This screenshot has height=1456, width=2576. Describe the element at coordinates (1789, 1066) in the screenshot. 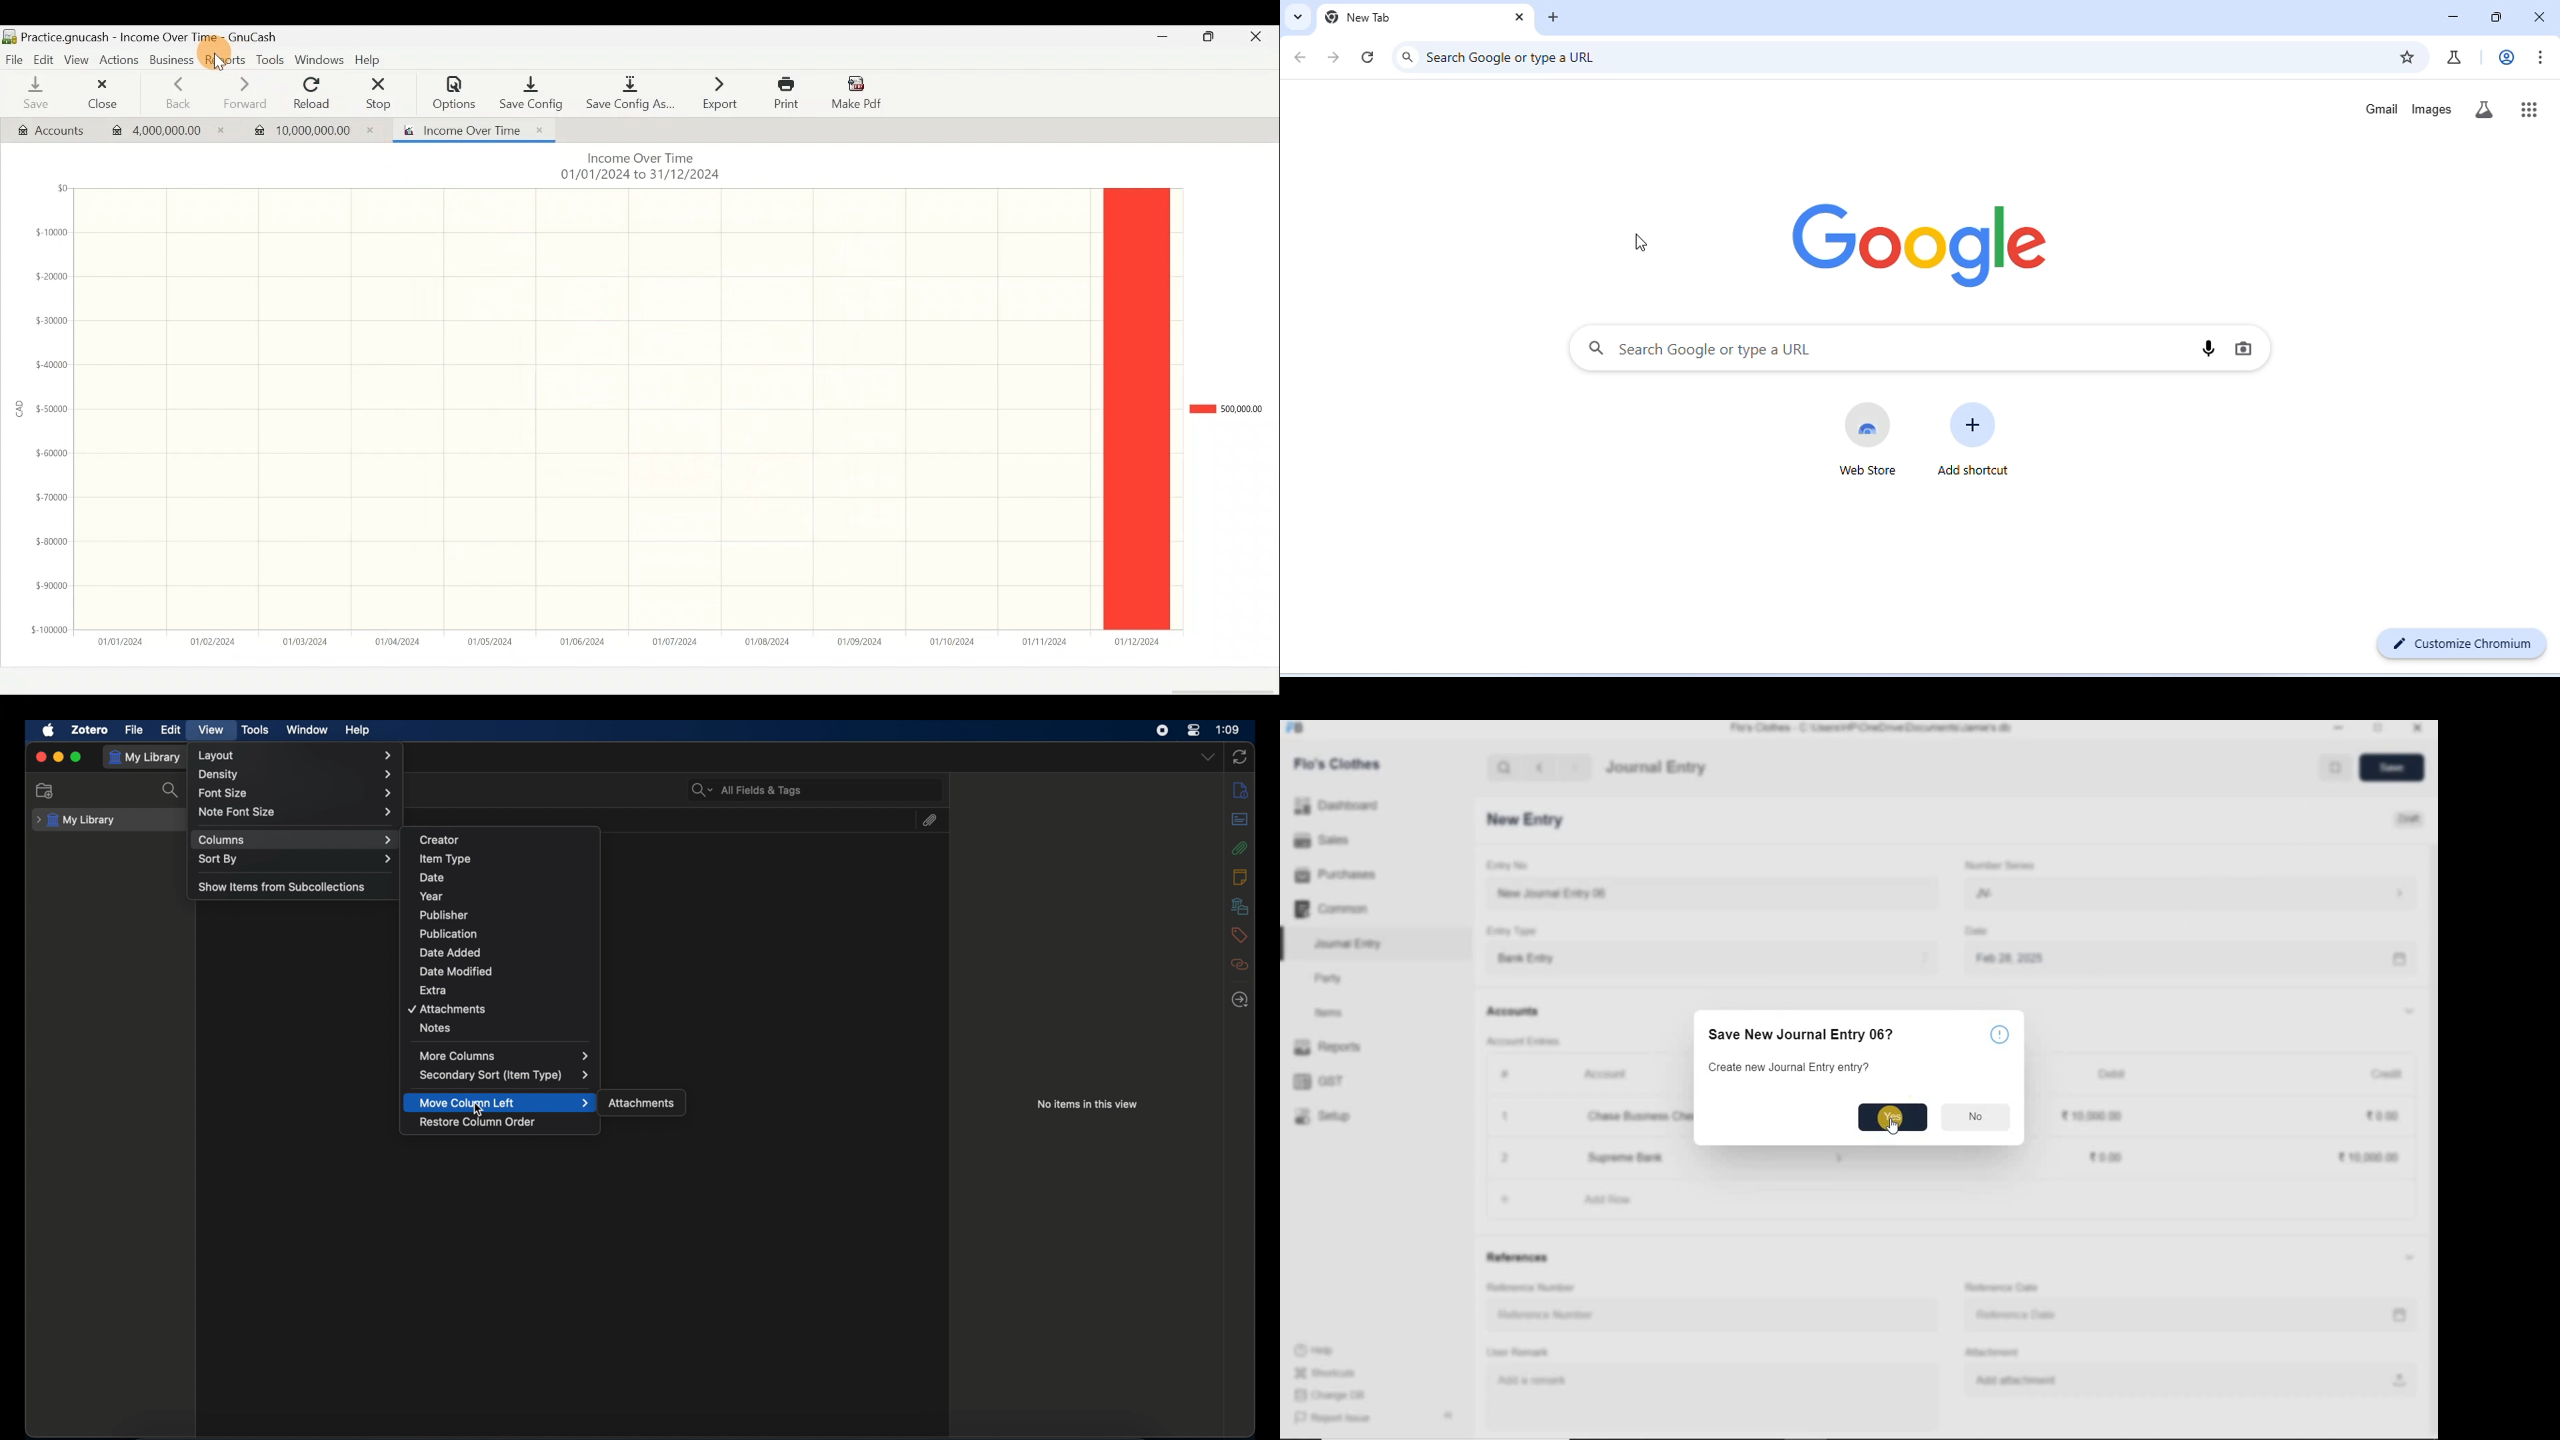

I see `Create new Journal Entry entry?` at that location.